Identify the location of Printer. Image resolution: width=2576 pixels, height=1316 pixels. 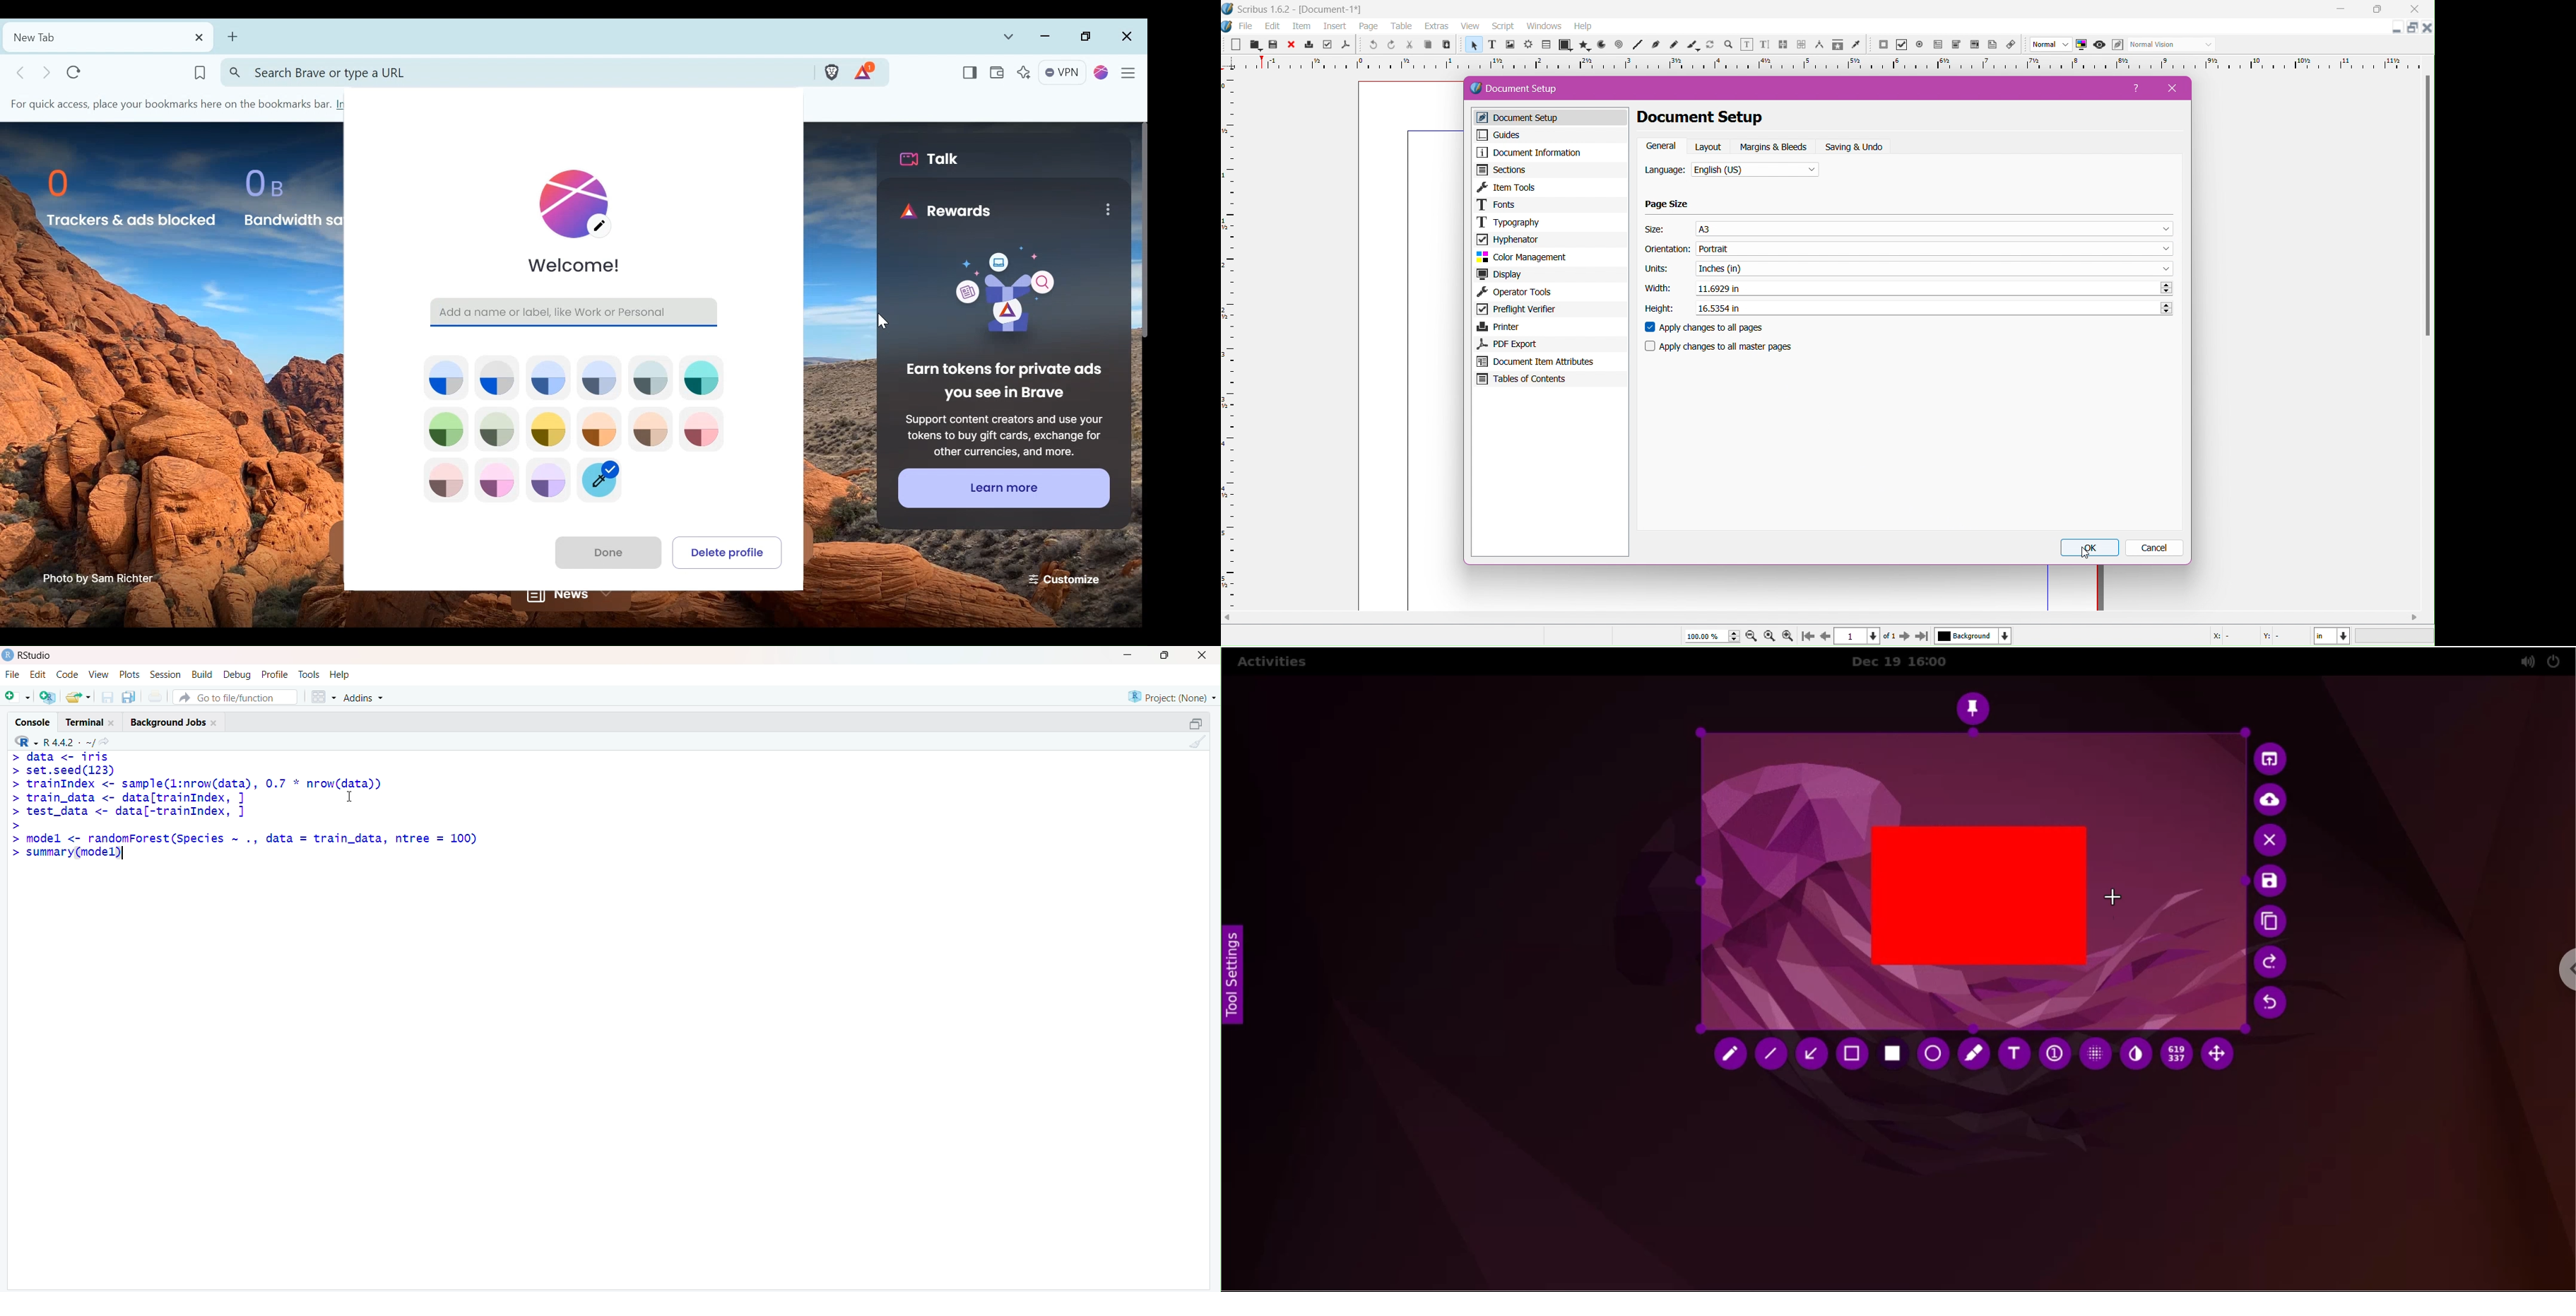
(1549, 327).